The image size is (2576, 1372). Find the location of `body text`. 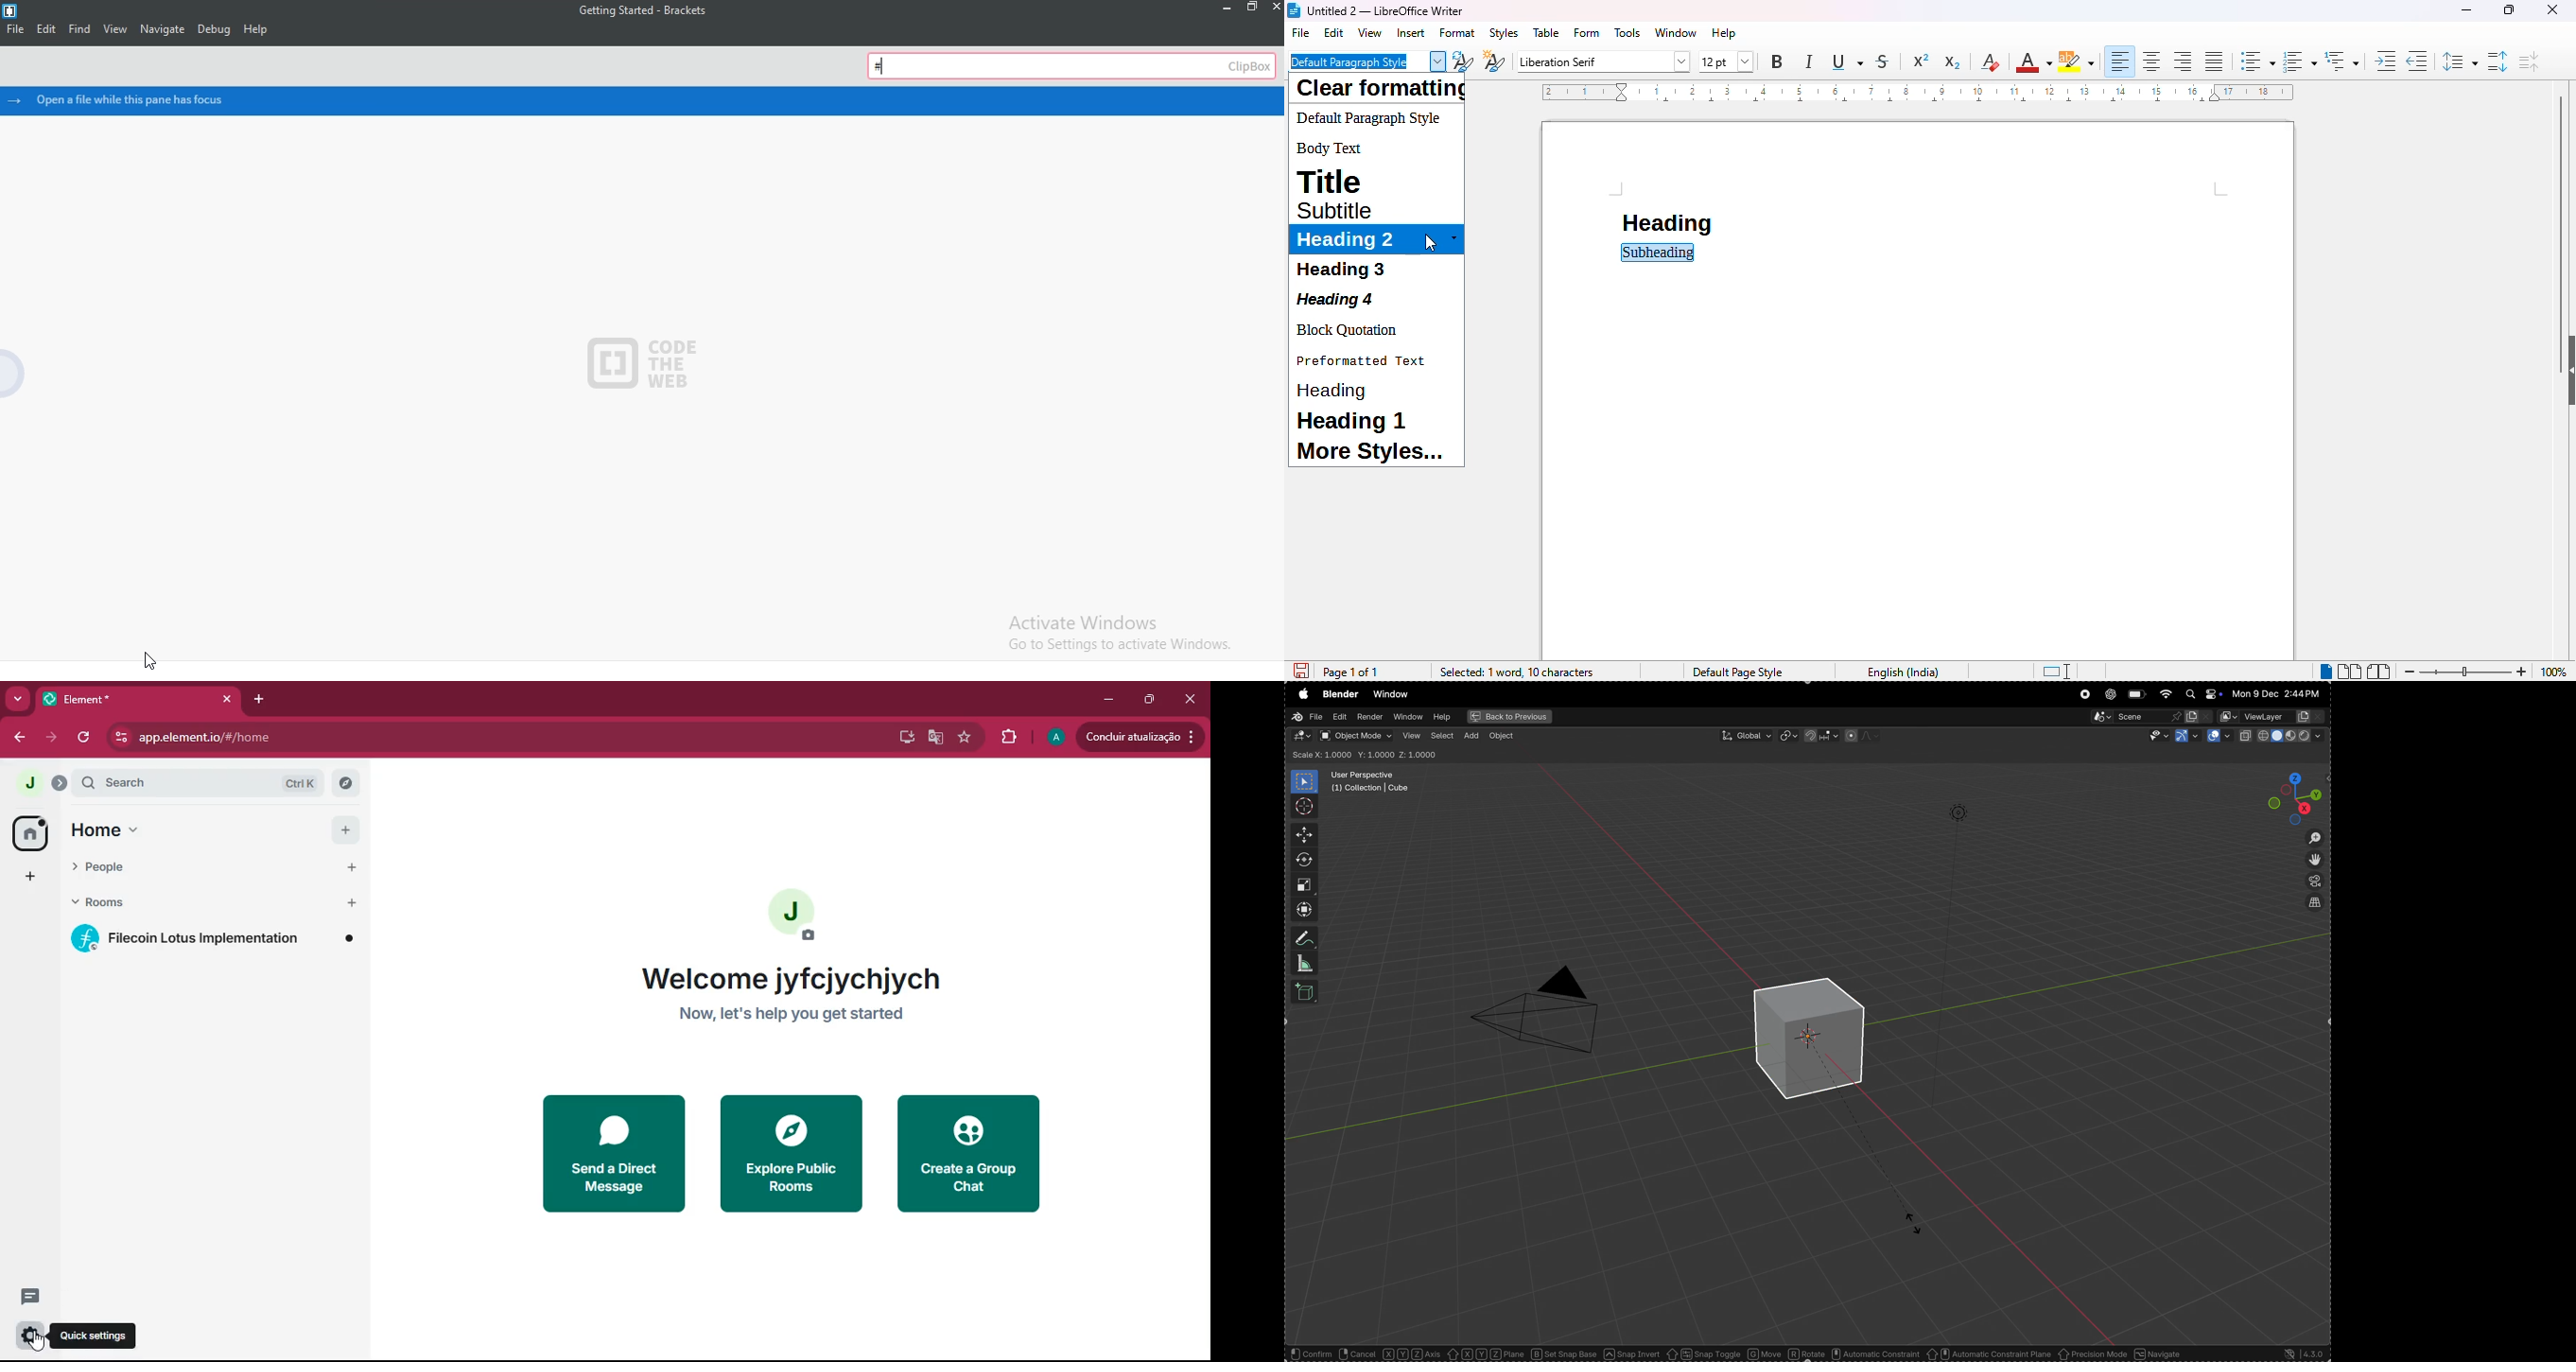

body text is located at coordinates (1331, 148).